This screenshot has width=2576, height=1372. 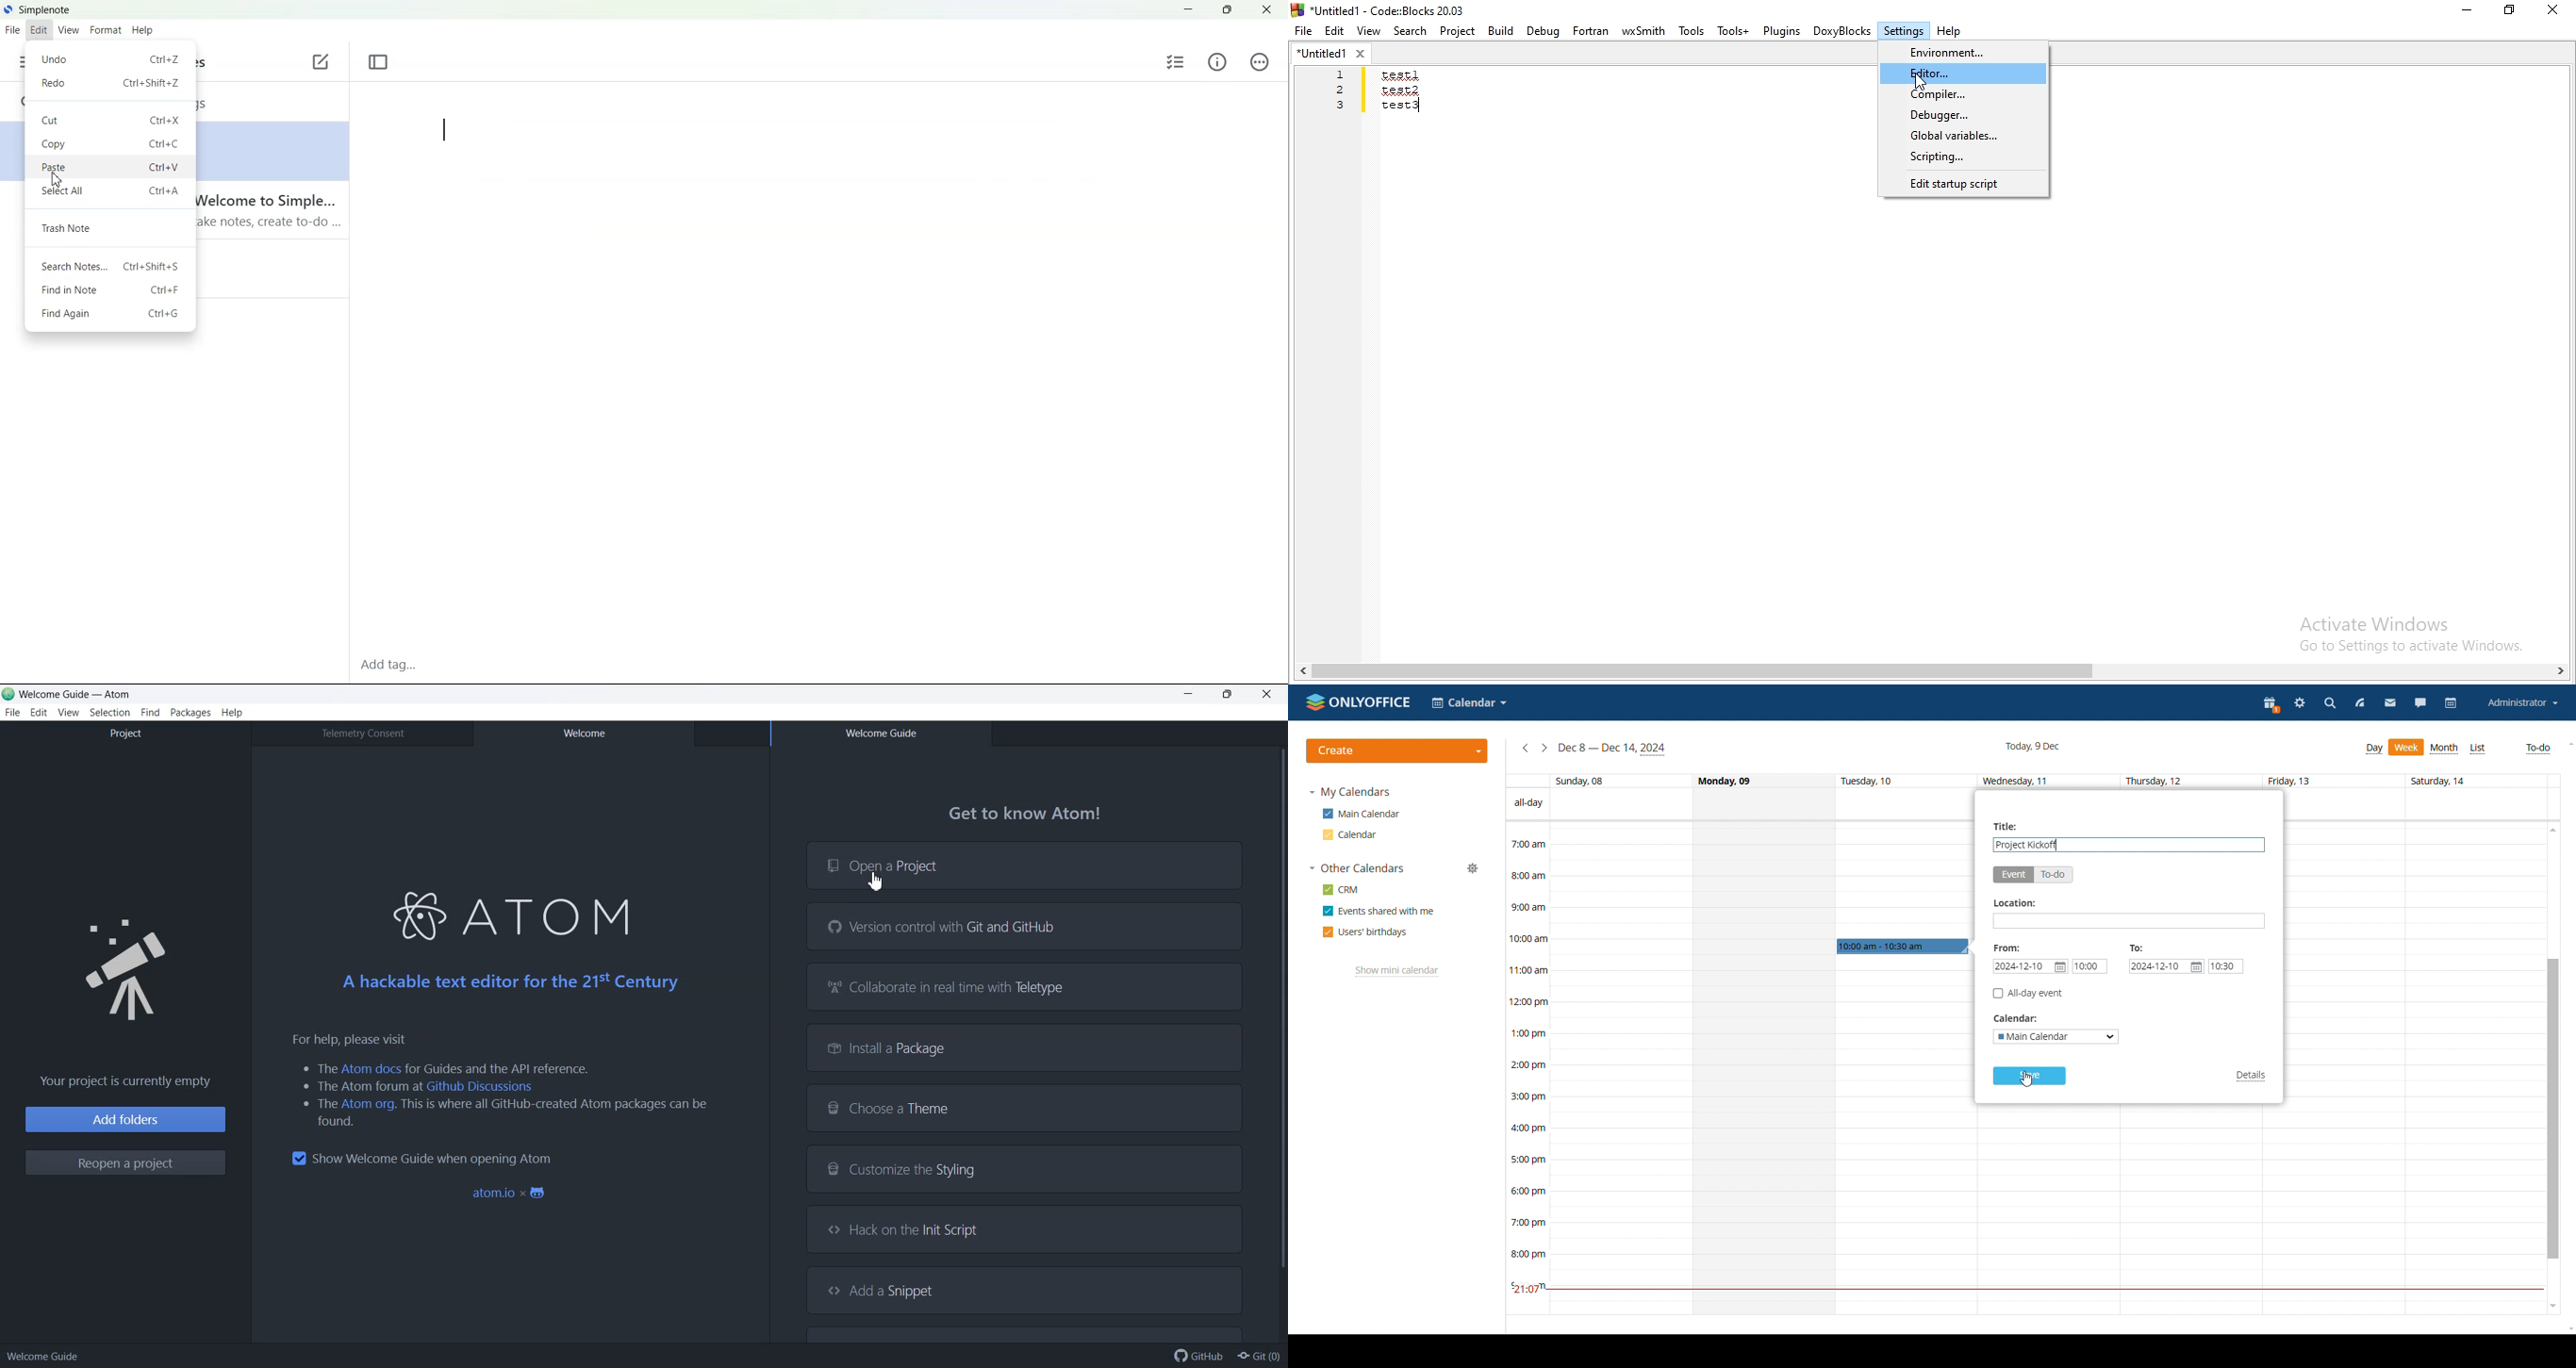 What do you see at coordinates (2451, 704) in the screenshot?
I see `calendar` at bounding box center [2451, 704].